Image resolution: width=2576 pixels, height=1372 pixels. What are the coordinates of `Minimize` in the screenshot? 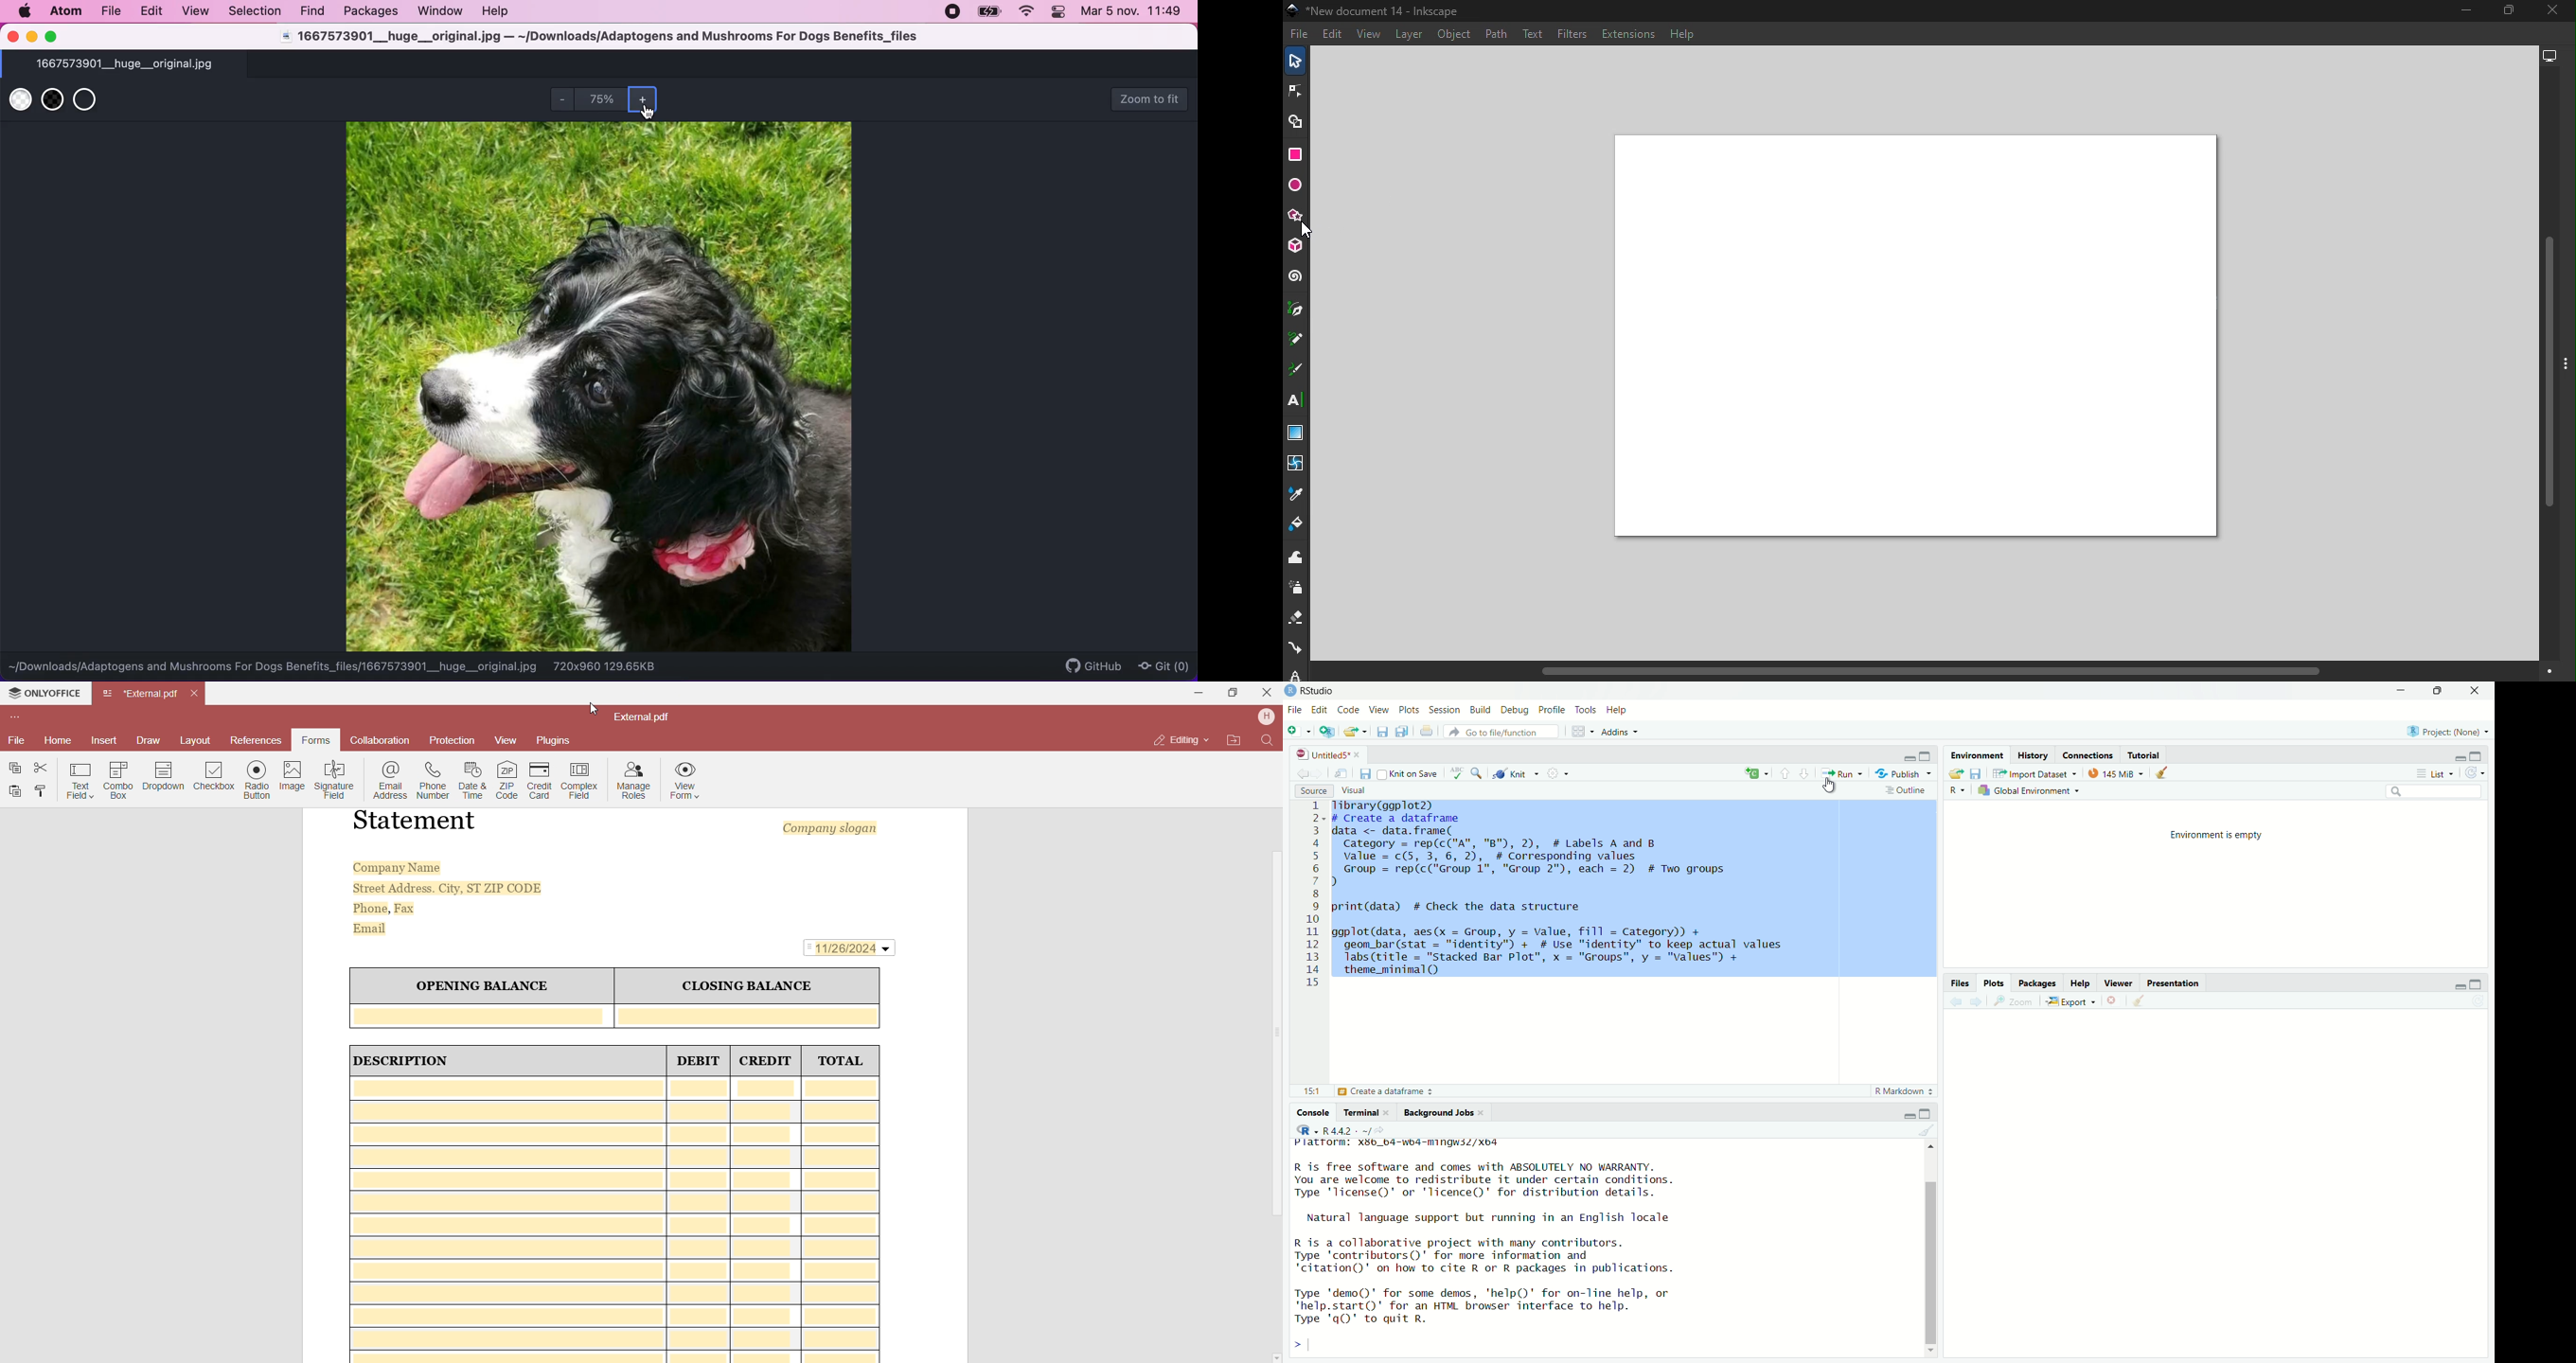 It's located at (1909, 757).